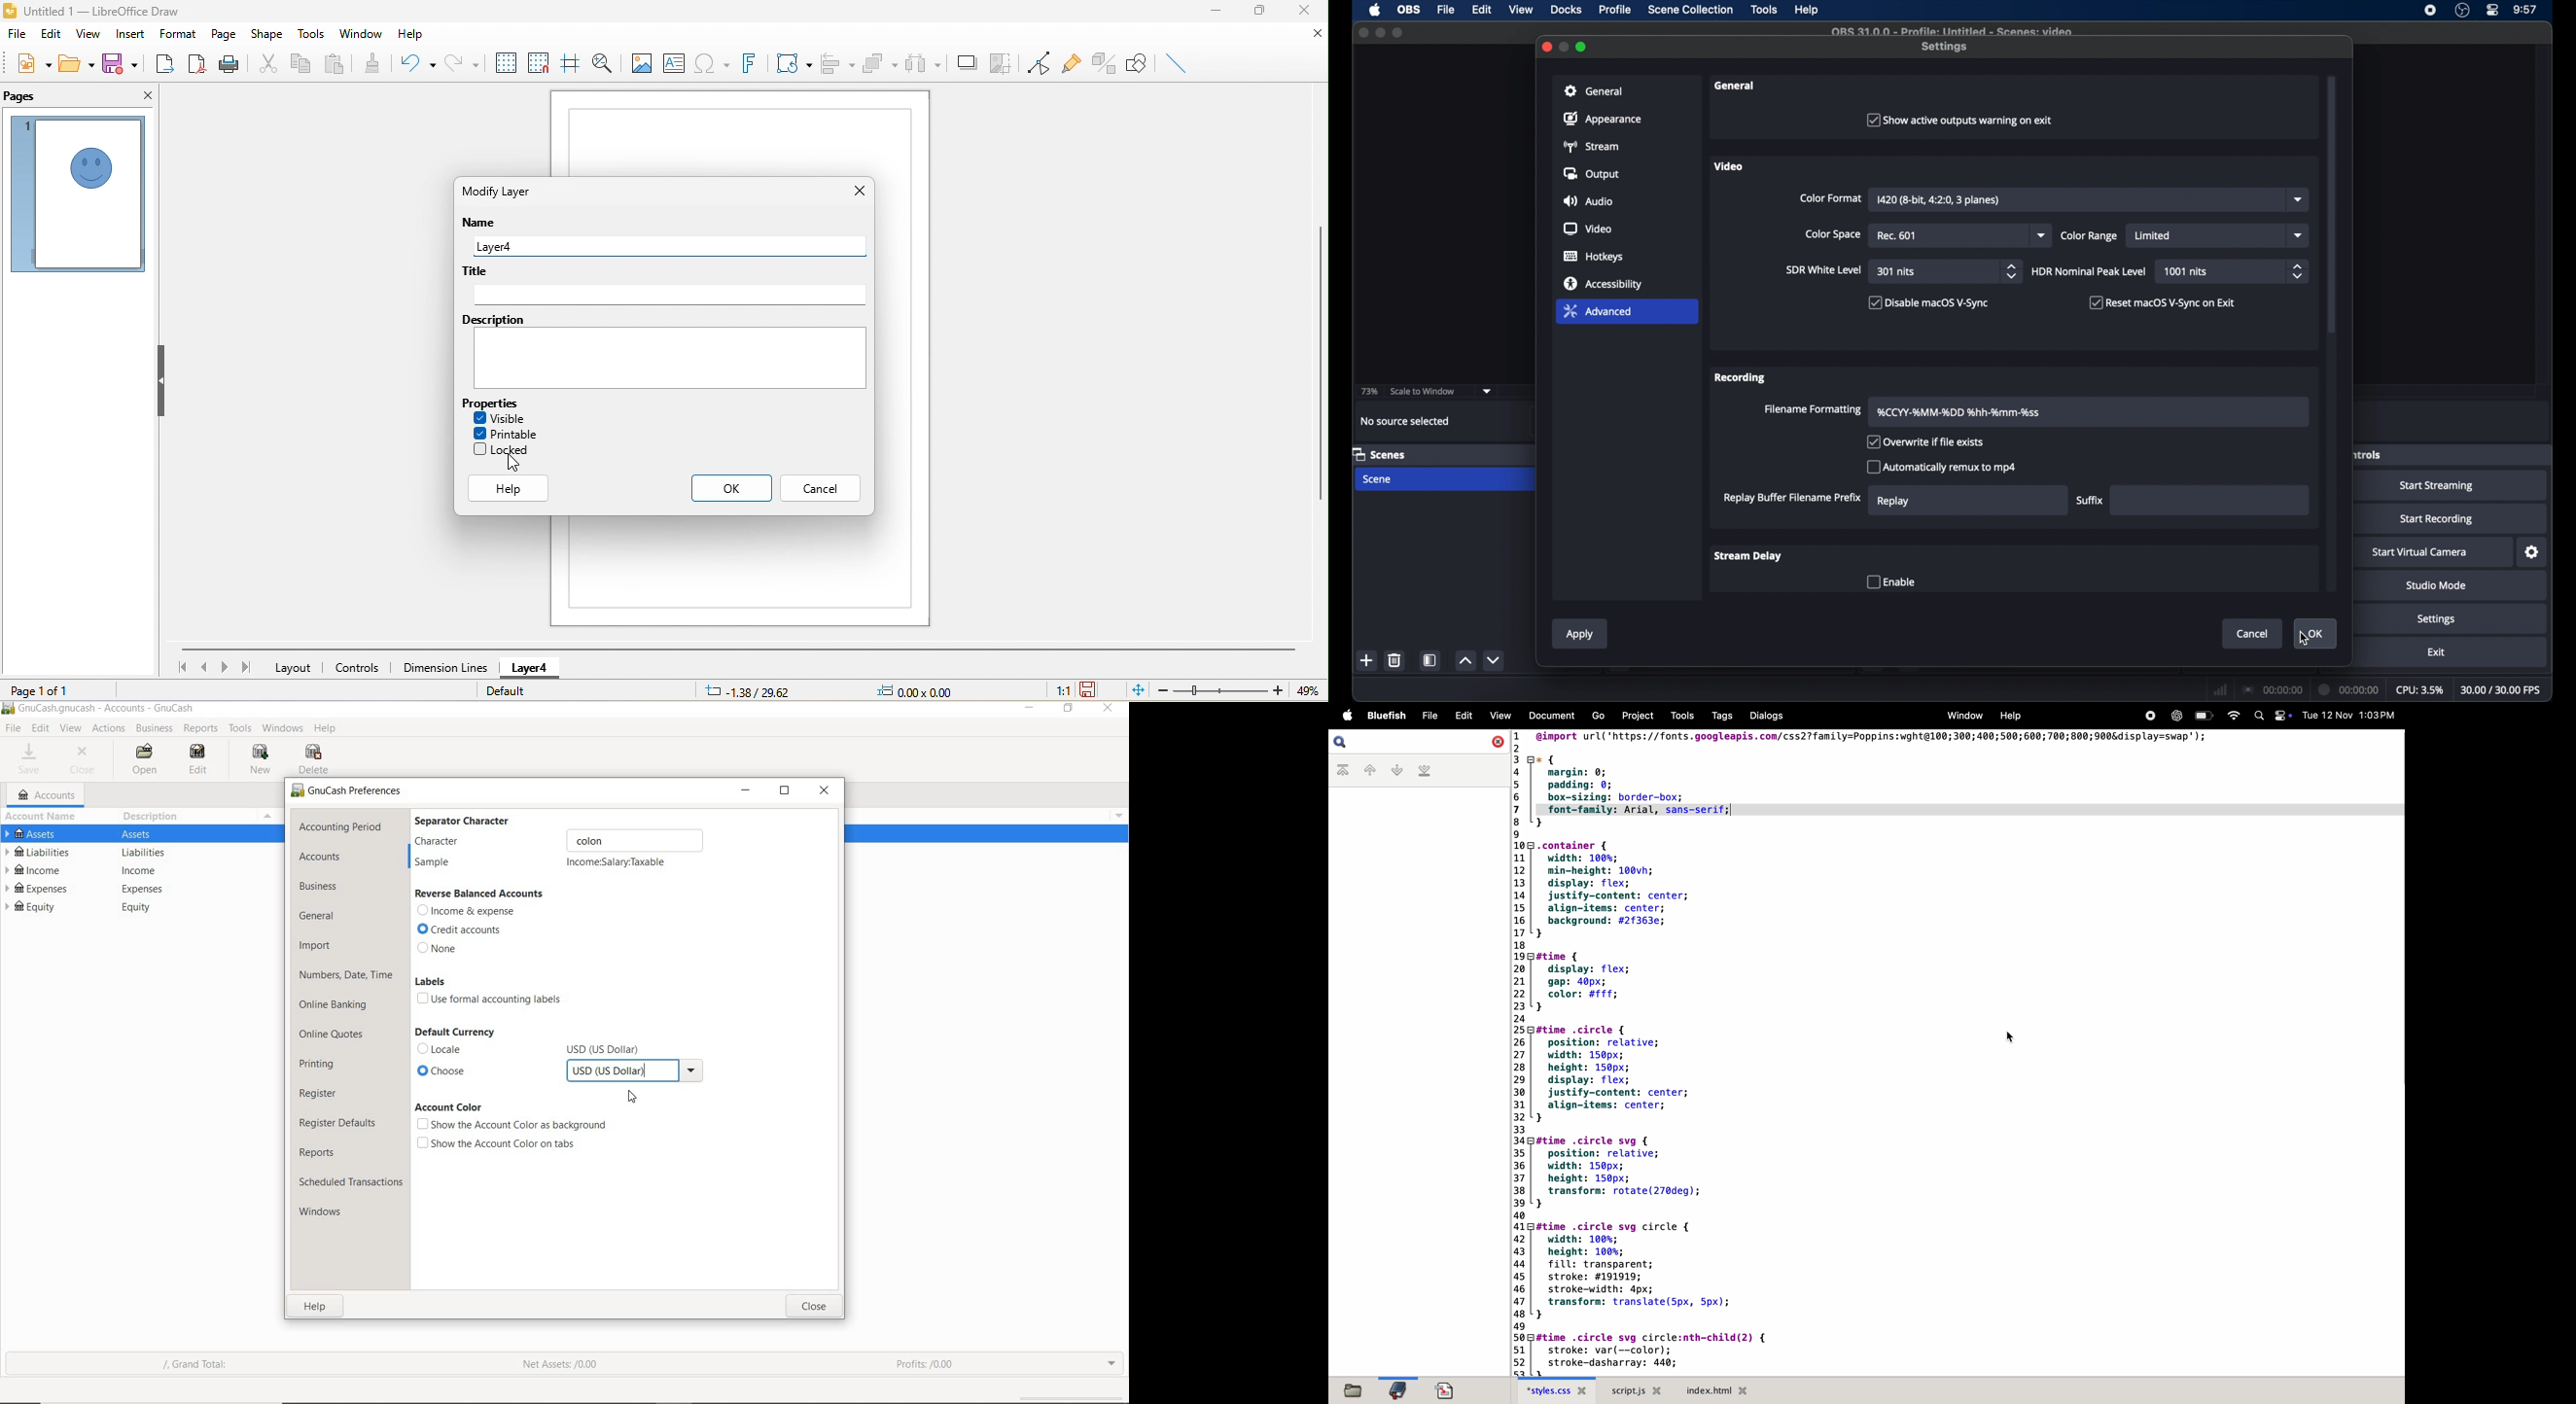  What do you see at coordinates (2305, 638) in the screenshot?
I see `cursor` at bounding box center [2305, 638].